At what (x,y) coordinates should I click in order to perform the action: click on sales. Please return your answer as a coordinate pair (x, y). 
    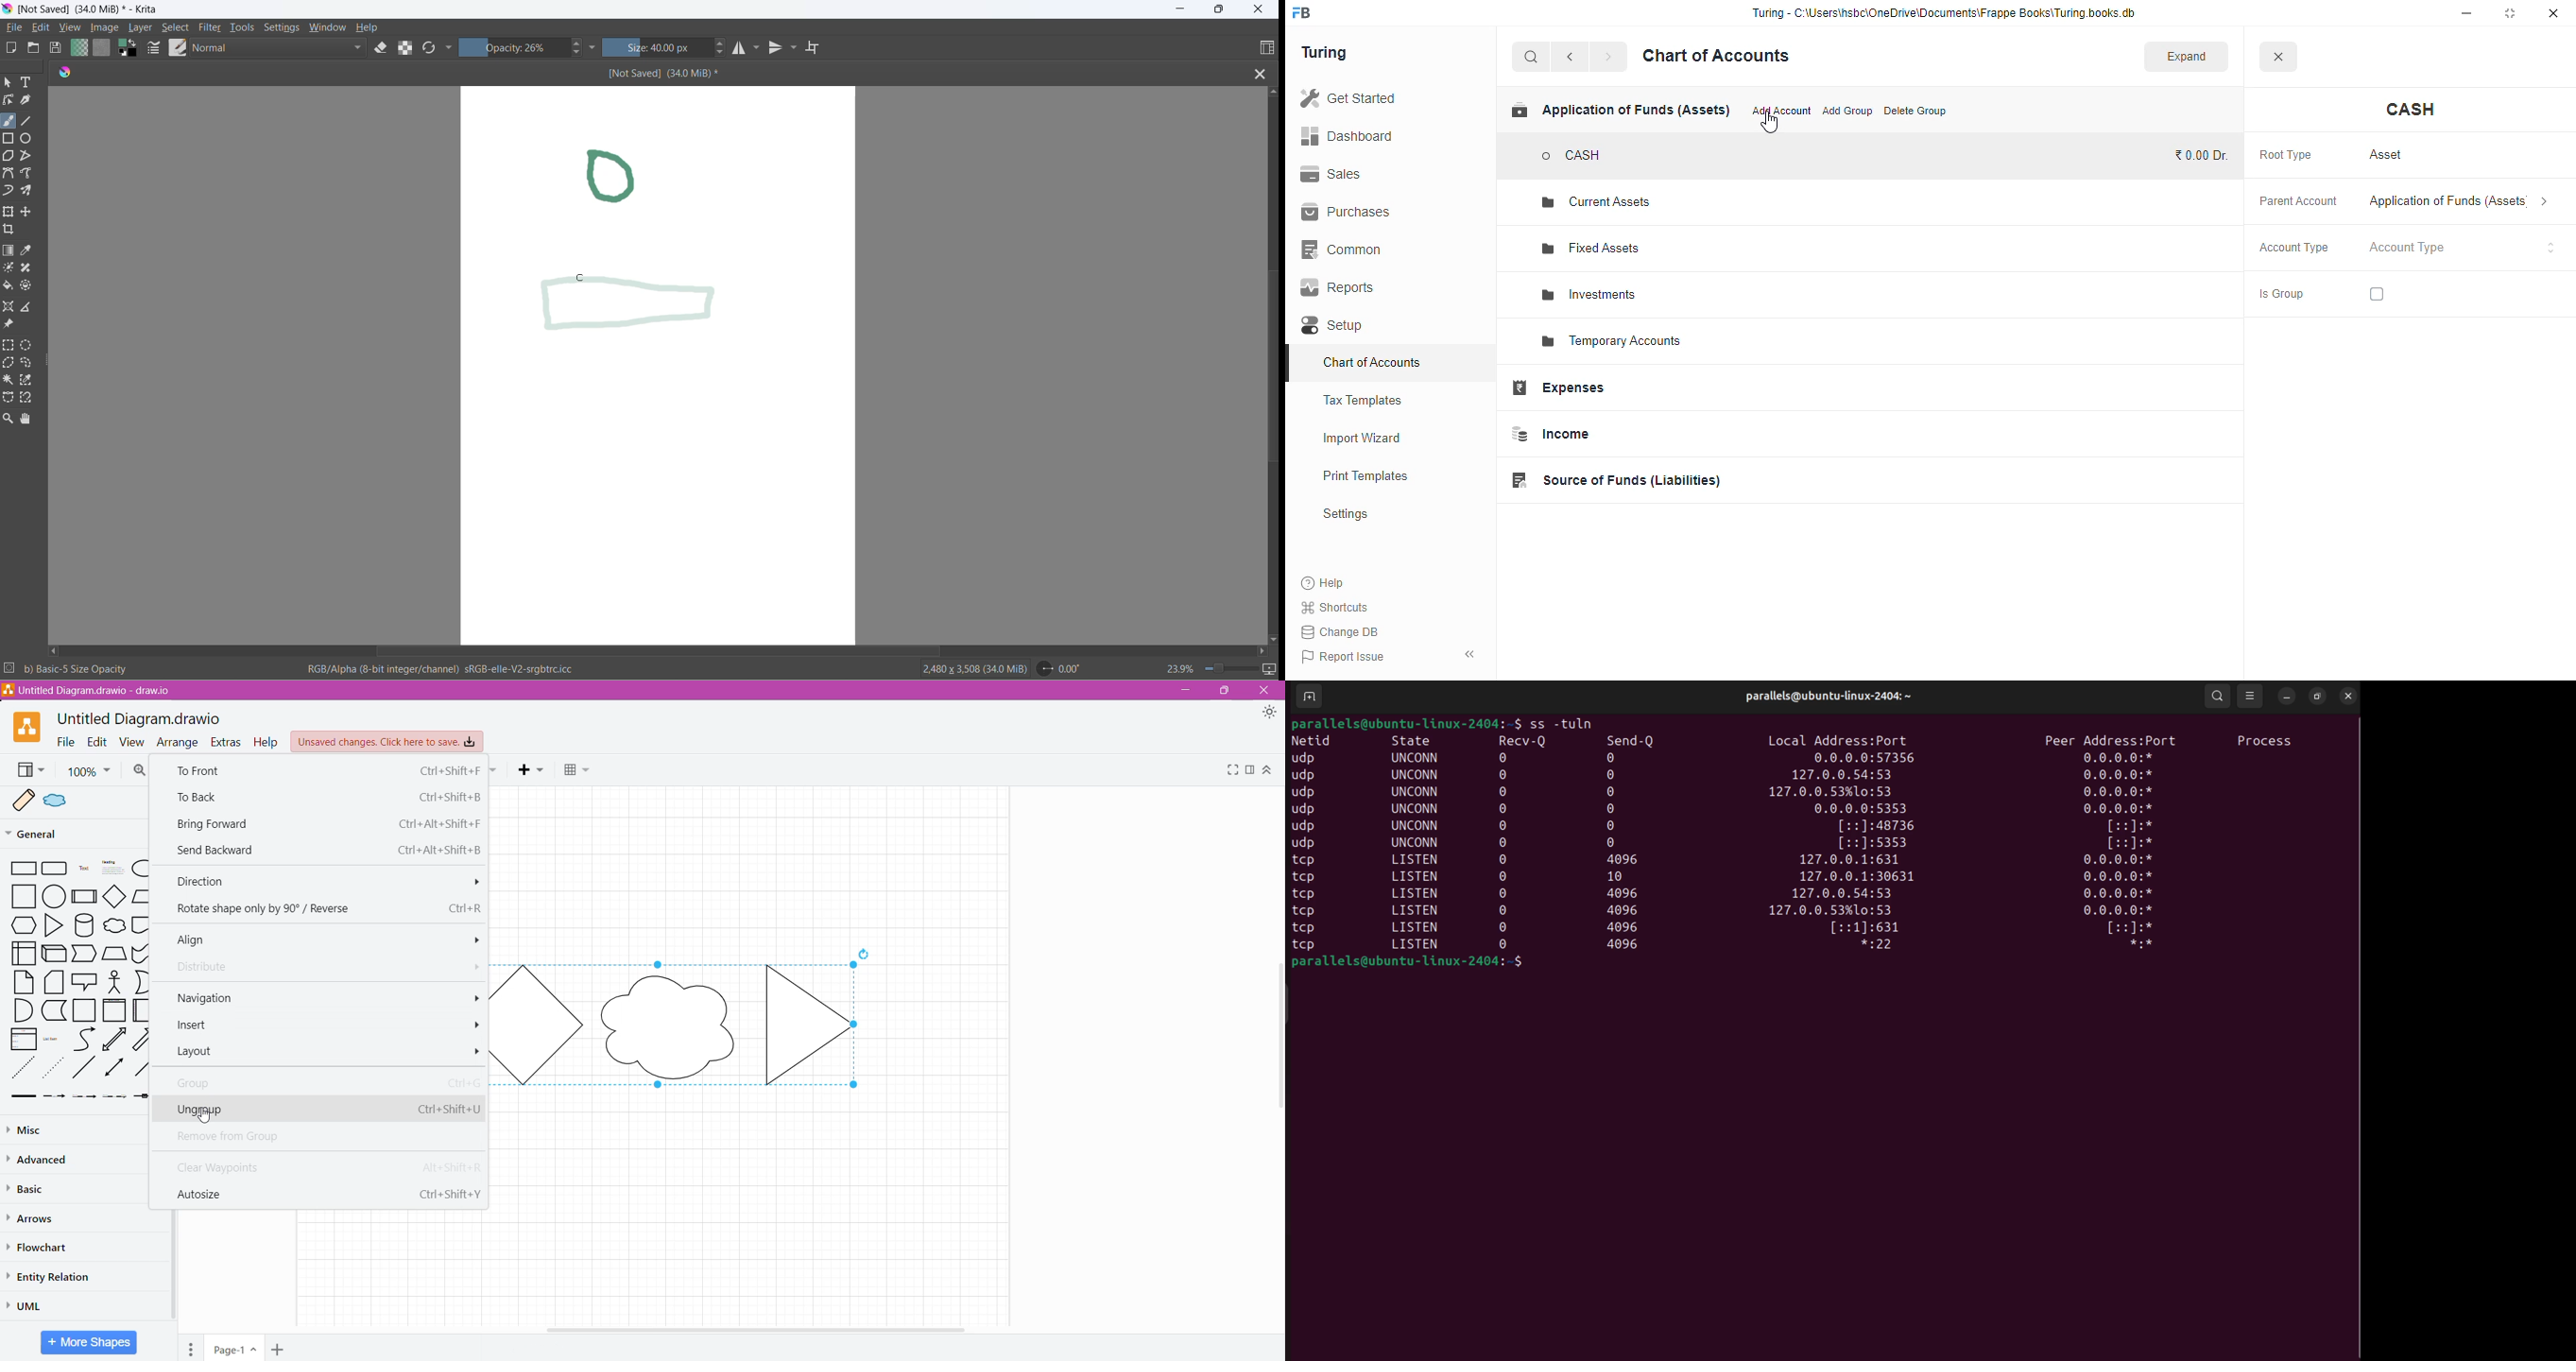
    Looking at the image, I should click on (1331, 174).